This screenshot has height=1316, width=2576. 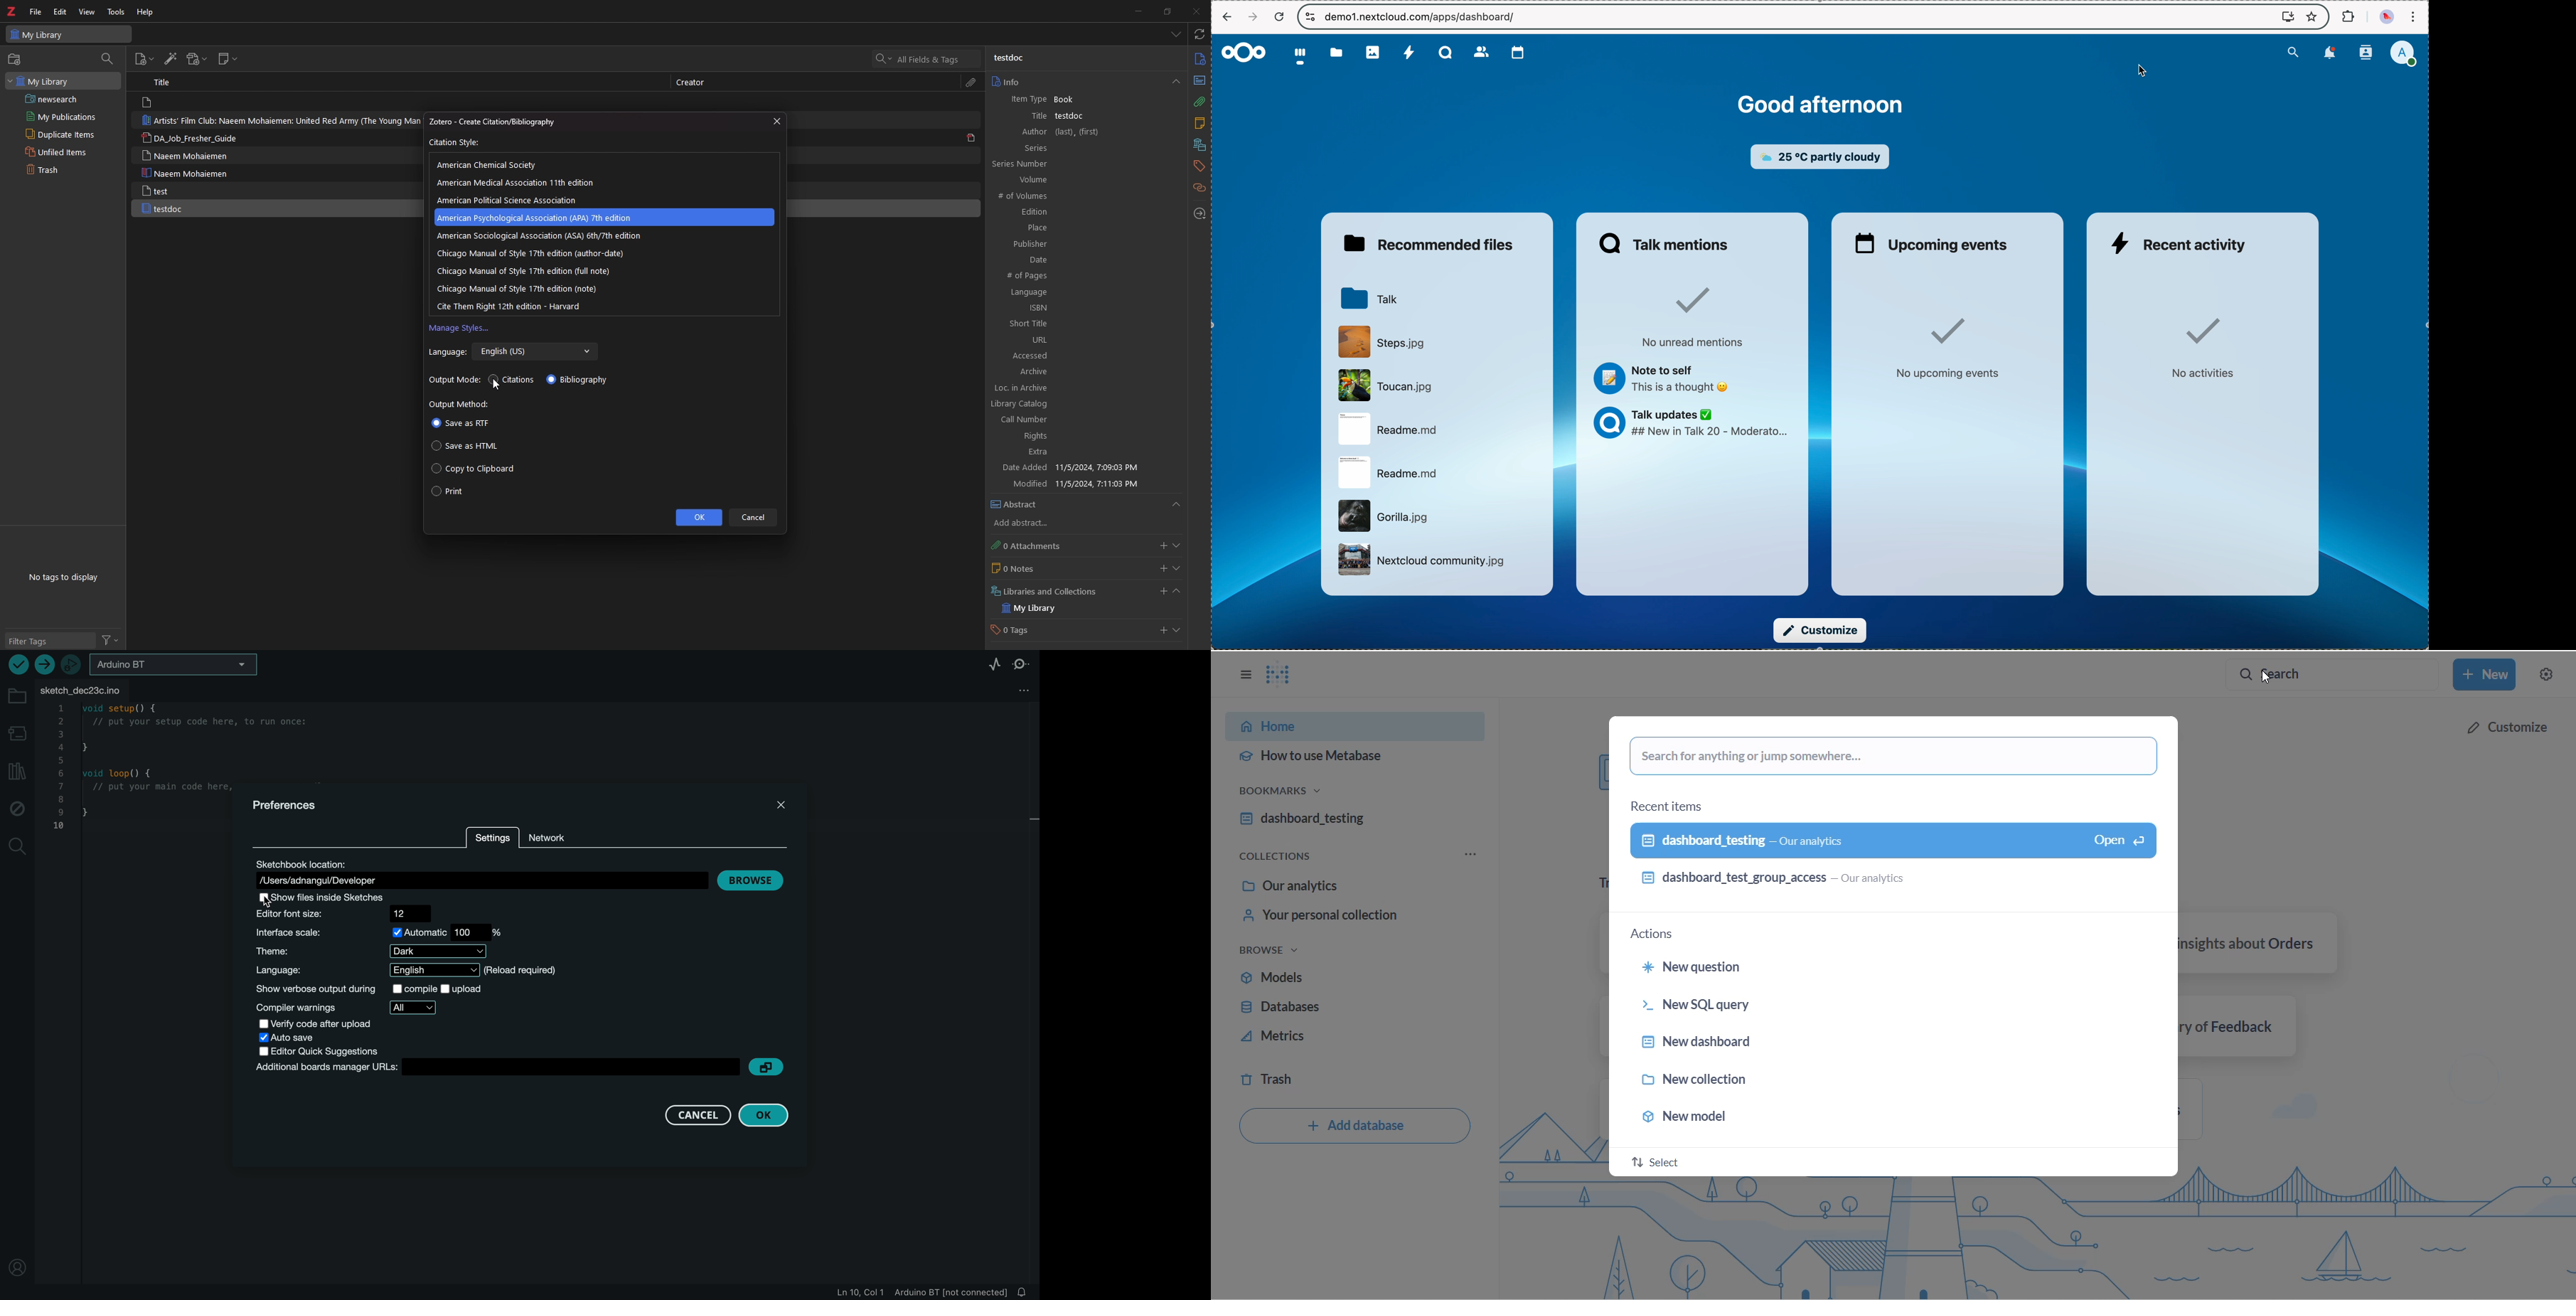 What do you see at coordinates (580, 379) in the screenshot?
I see `bibliography` at bounding box center [580, 379].